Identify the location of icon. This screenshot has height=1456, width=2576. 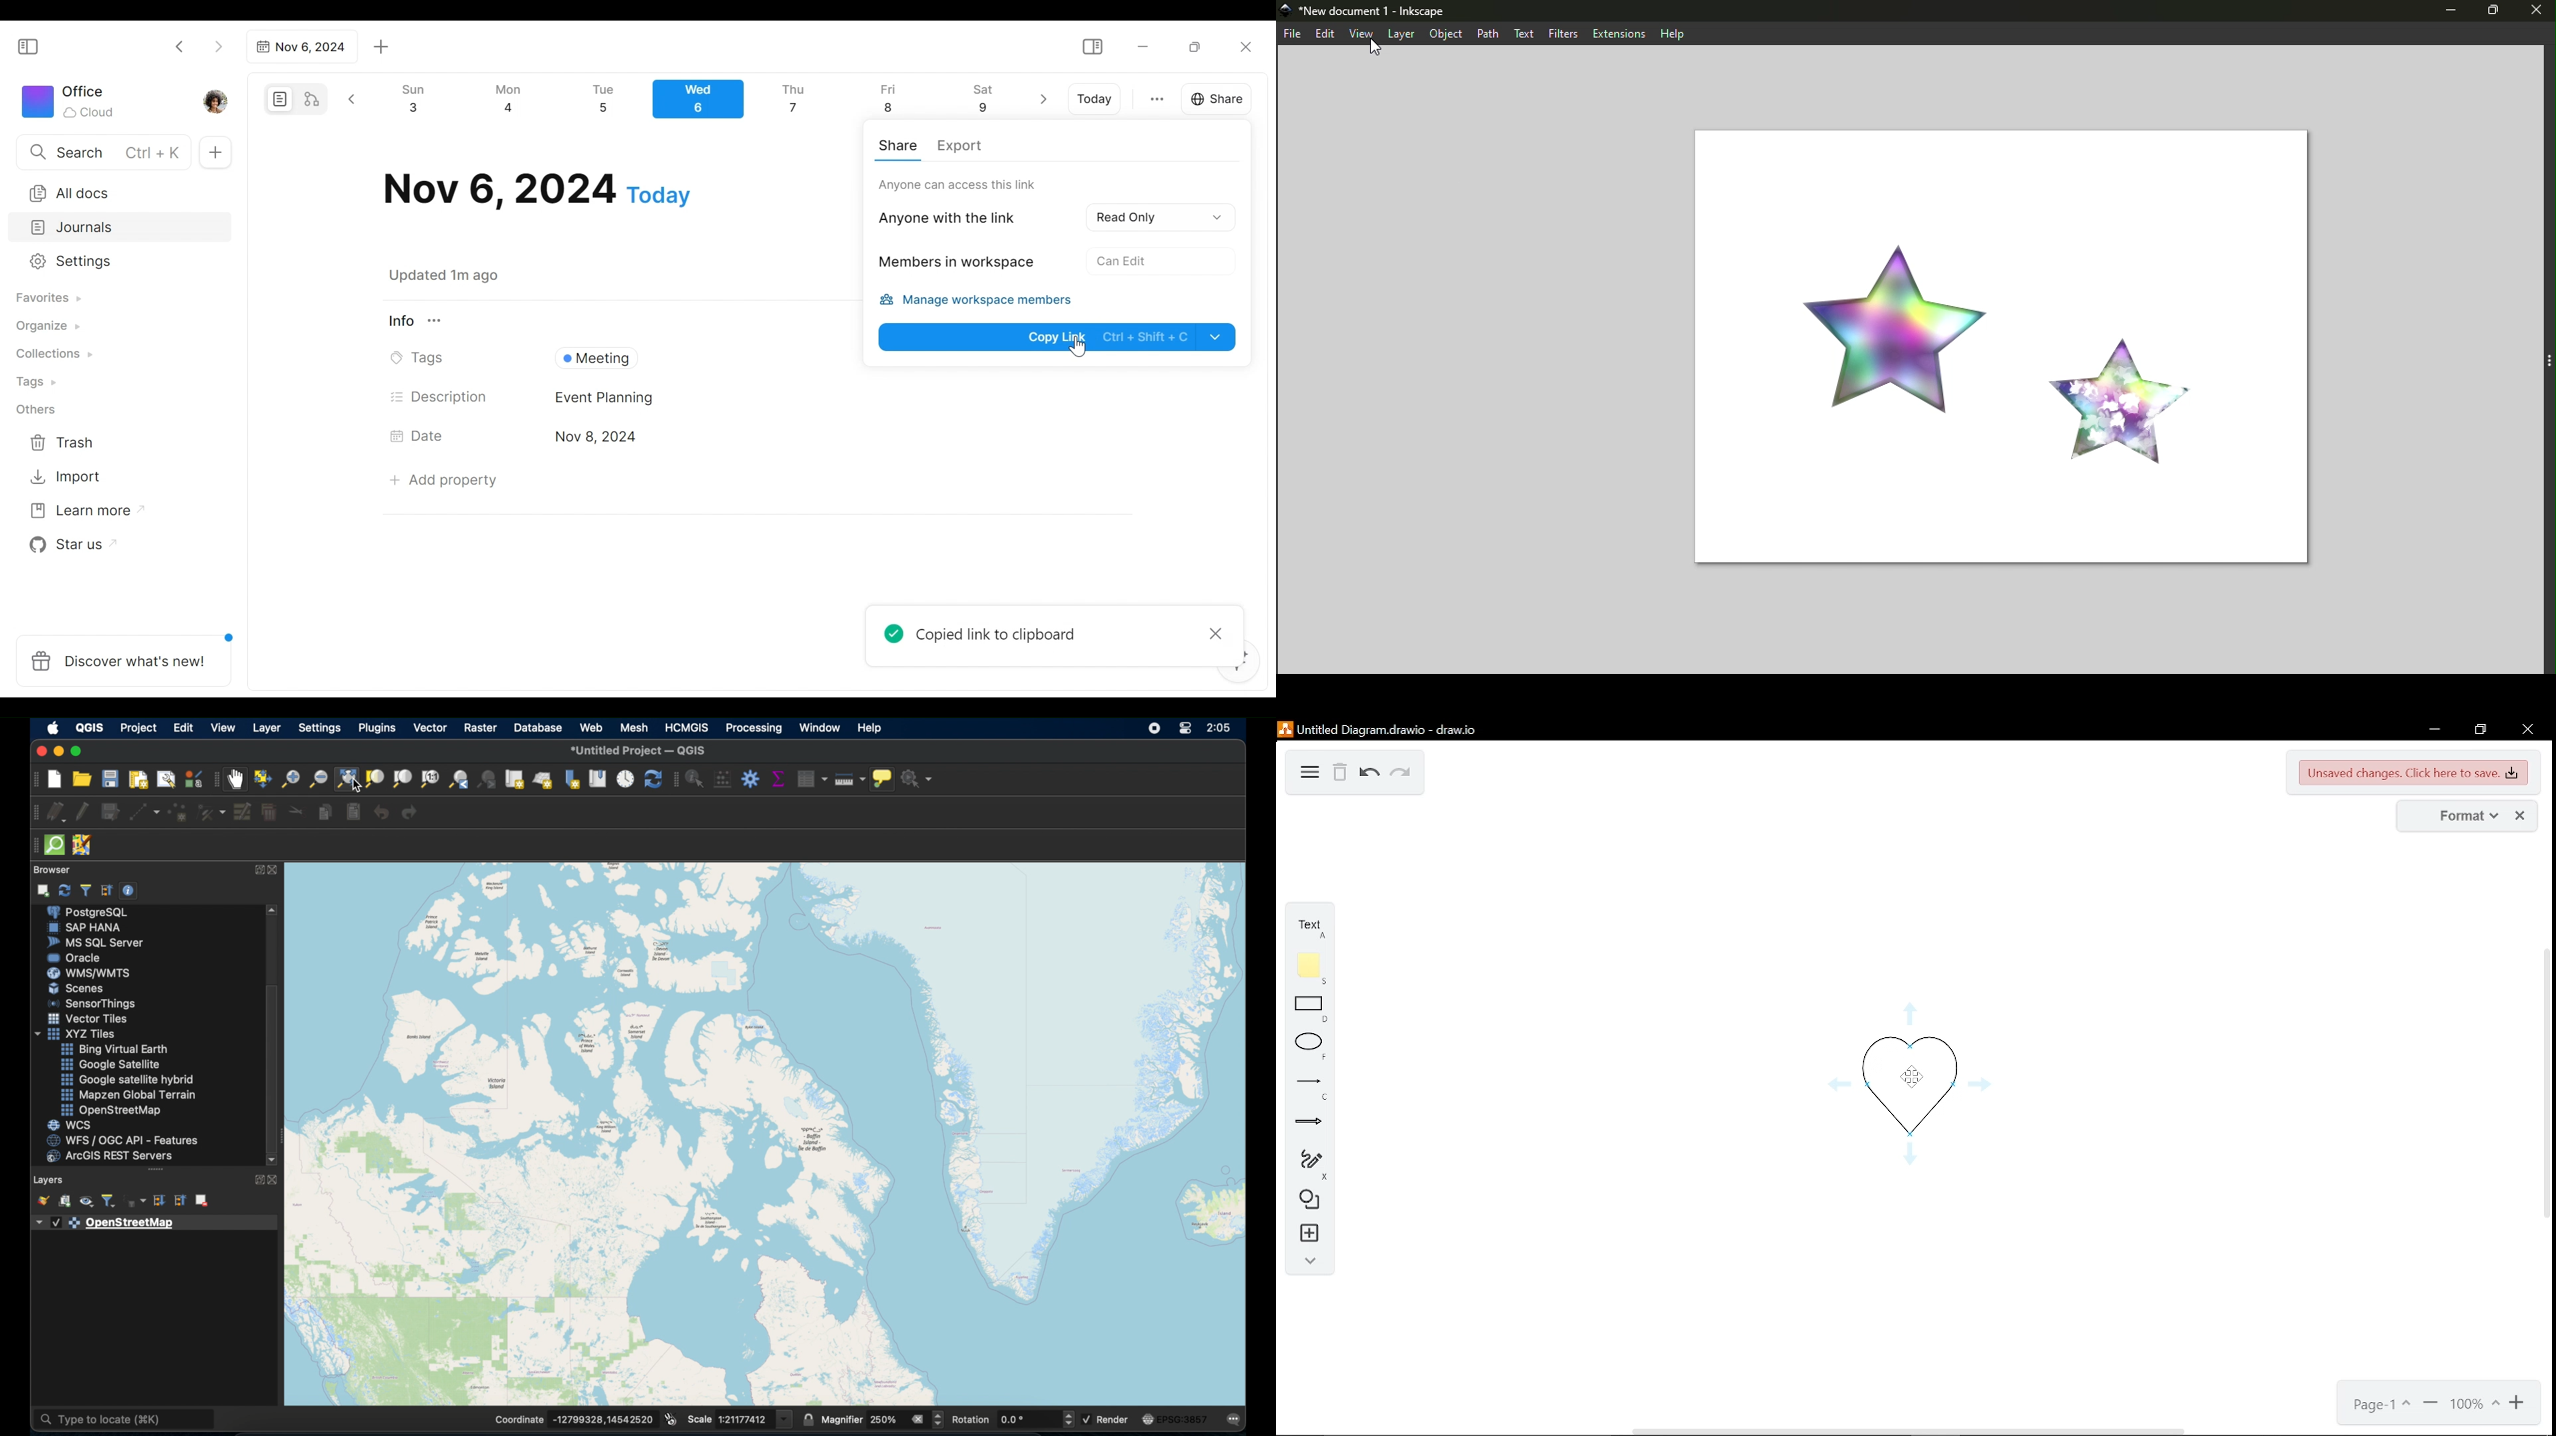
(1148, 1417).